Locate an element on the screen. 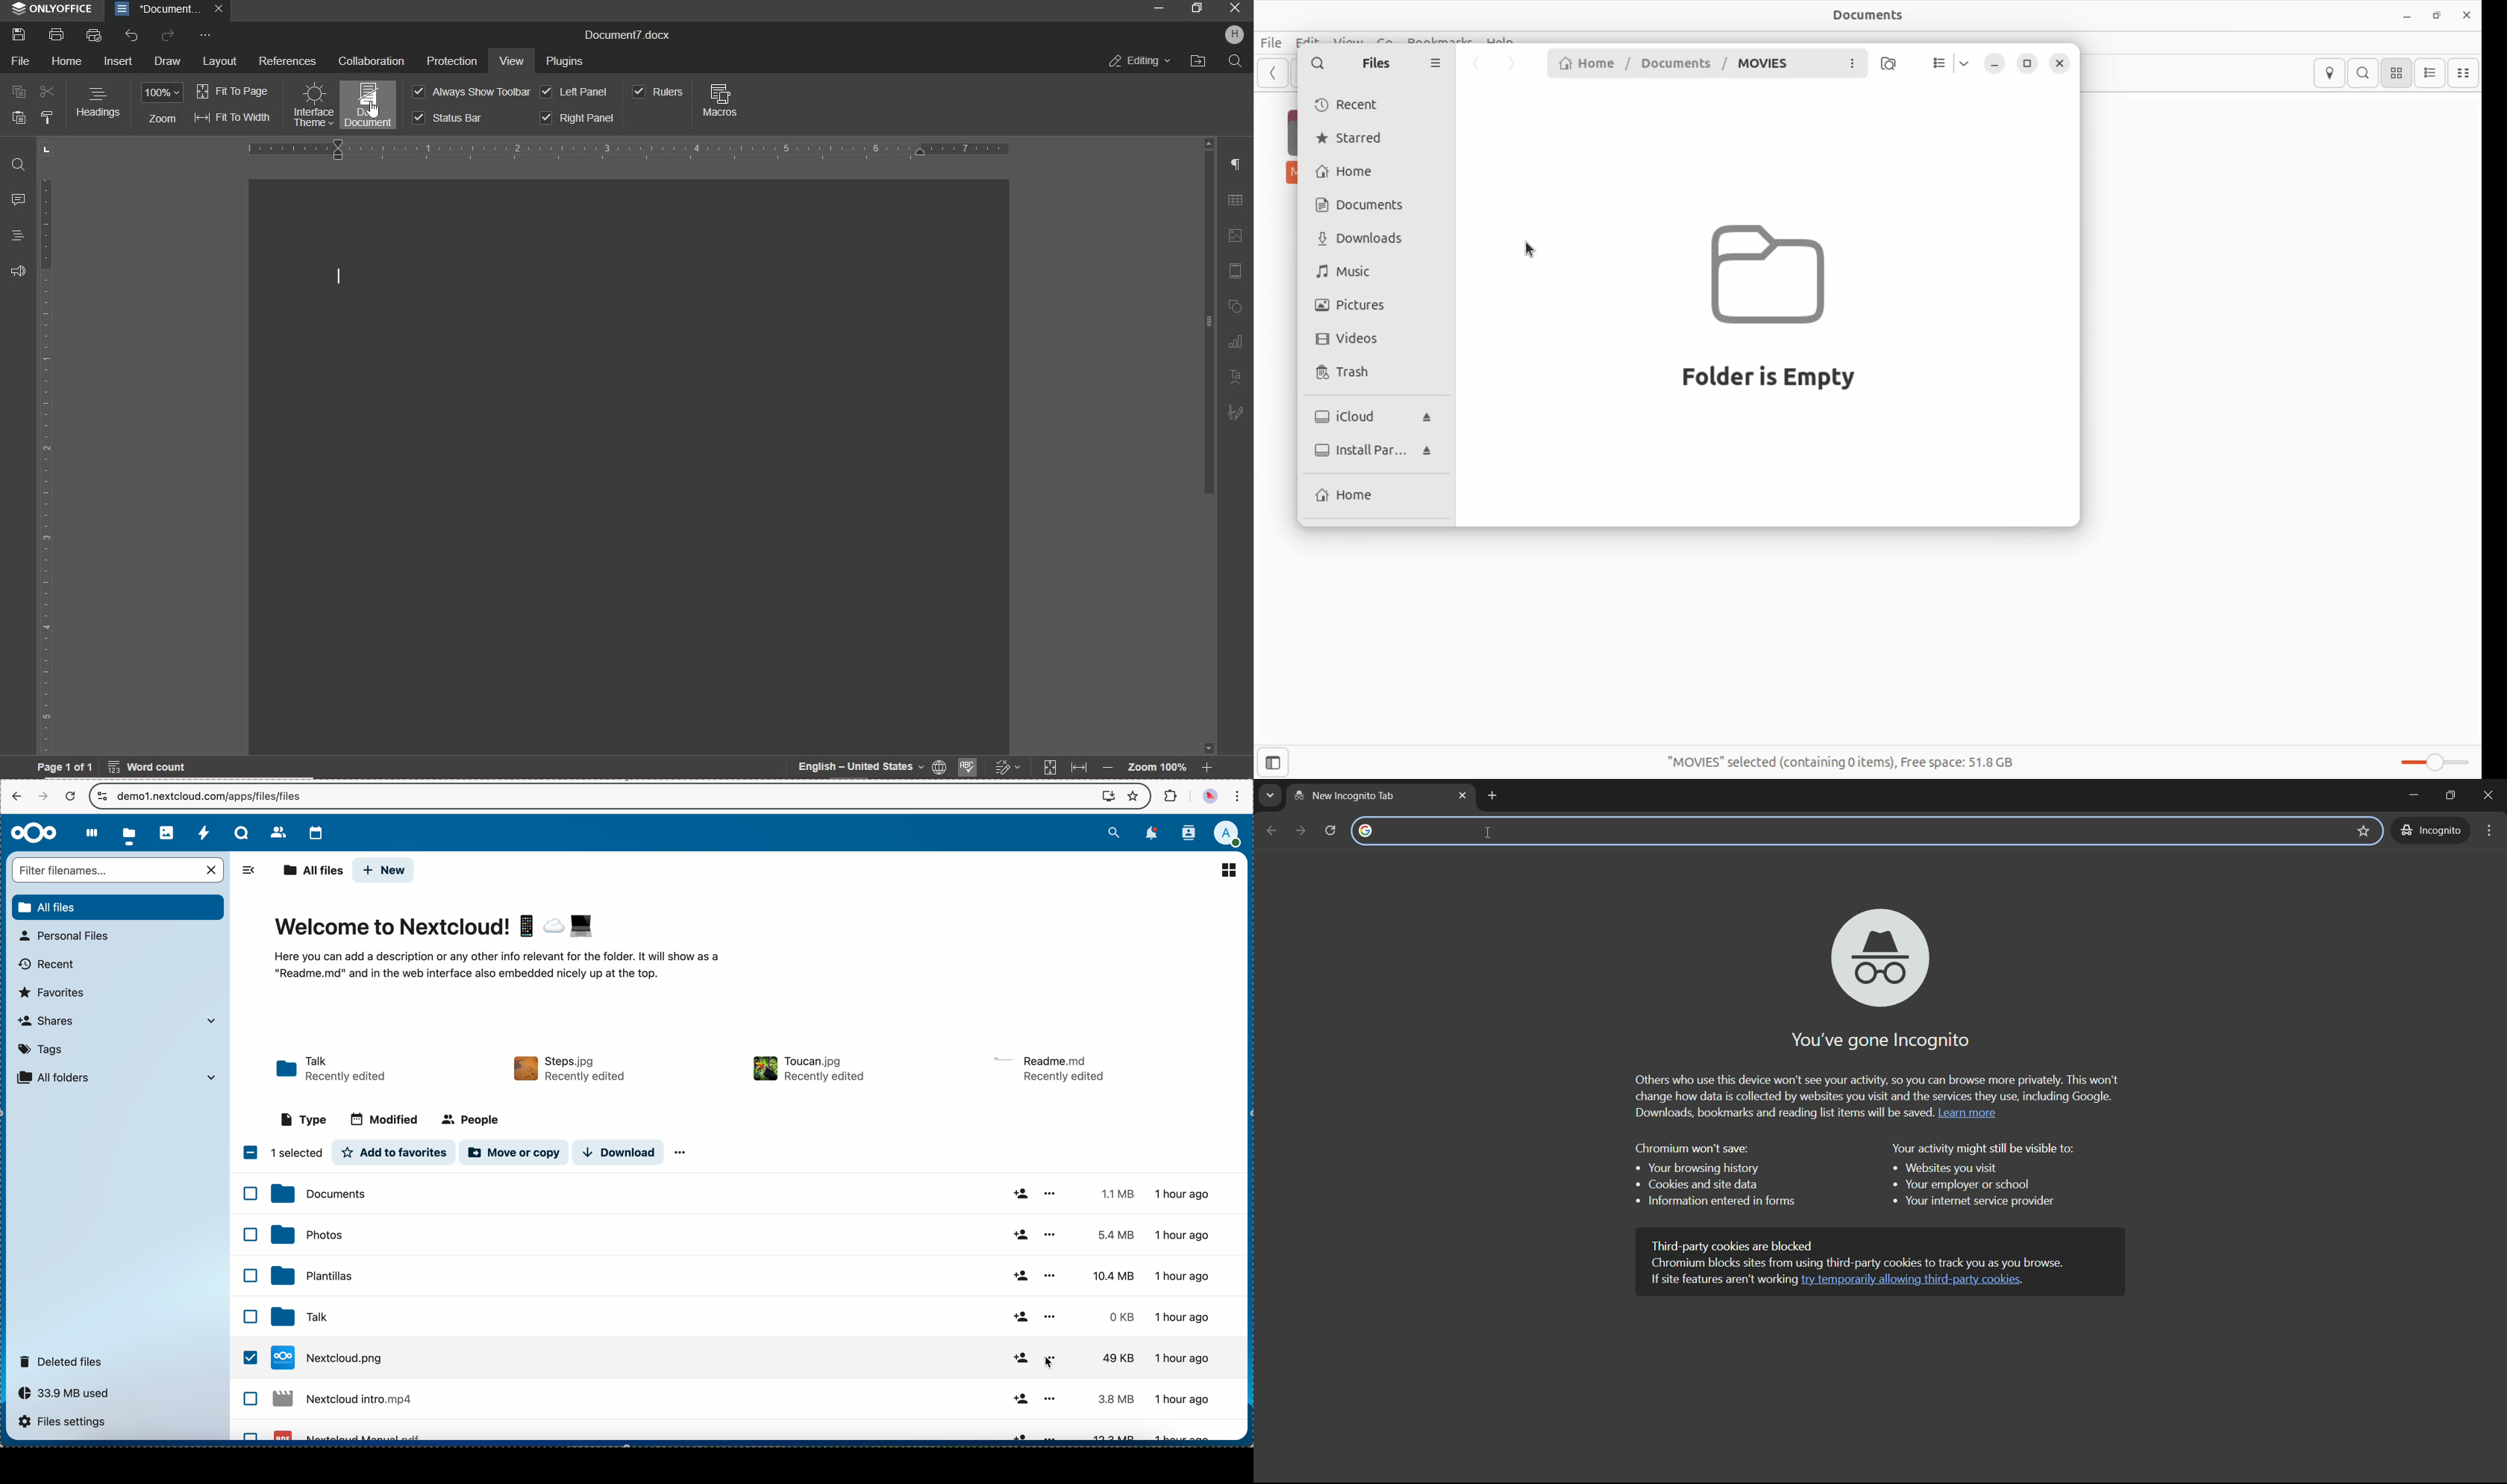  list view is located at coordinates (1230, 870).